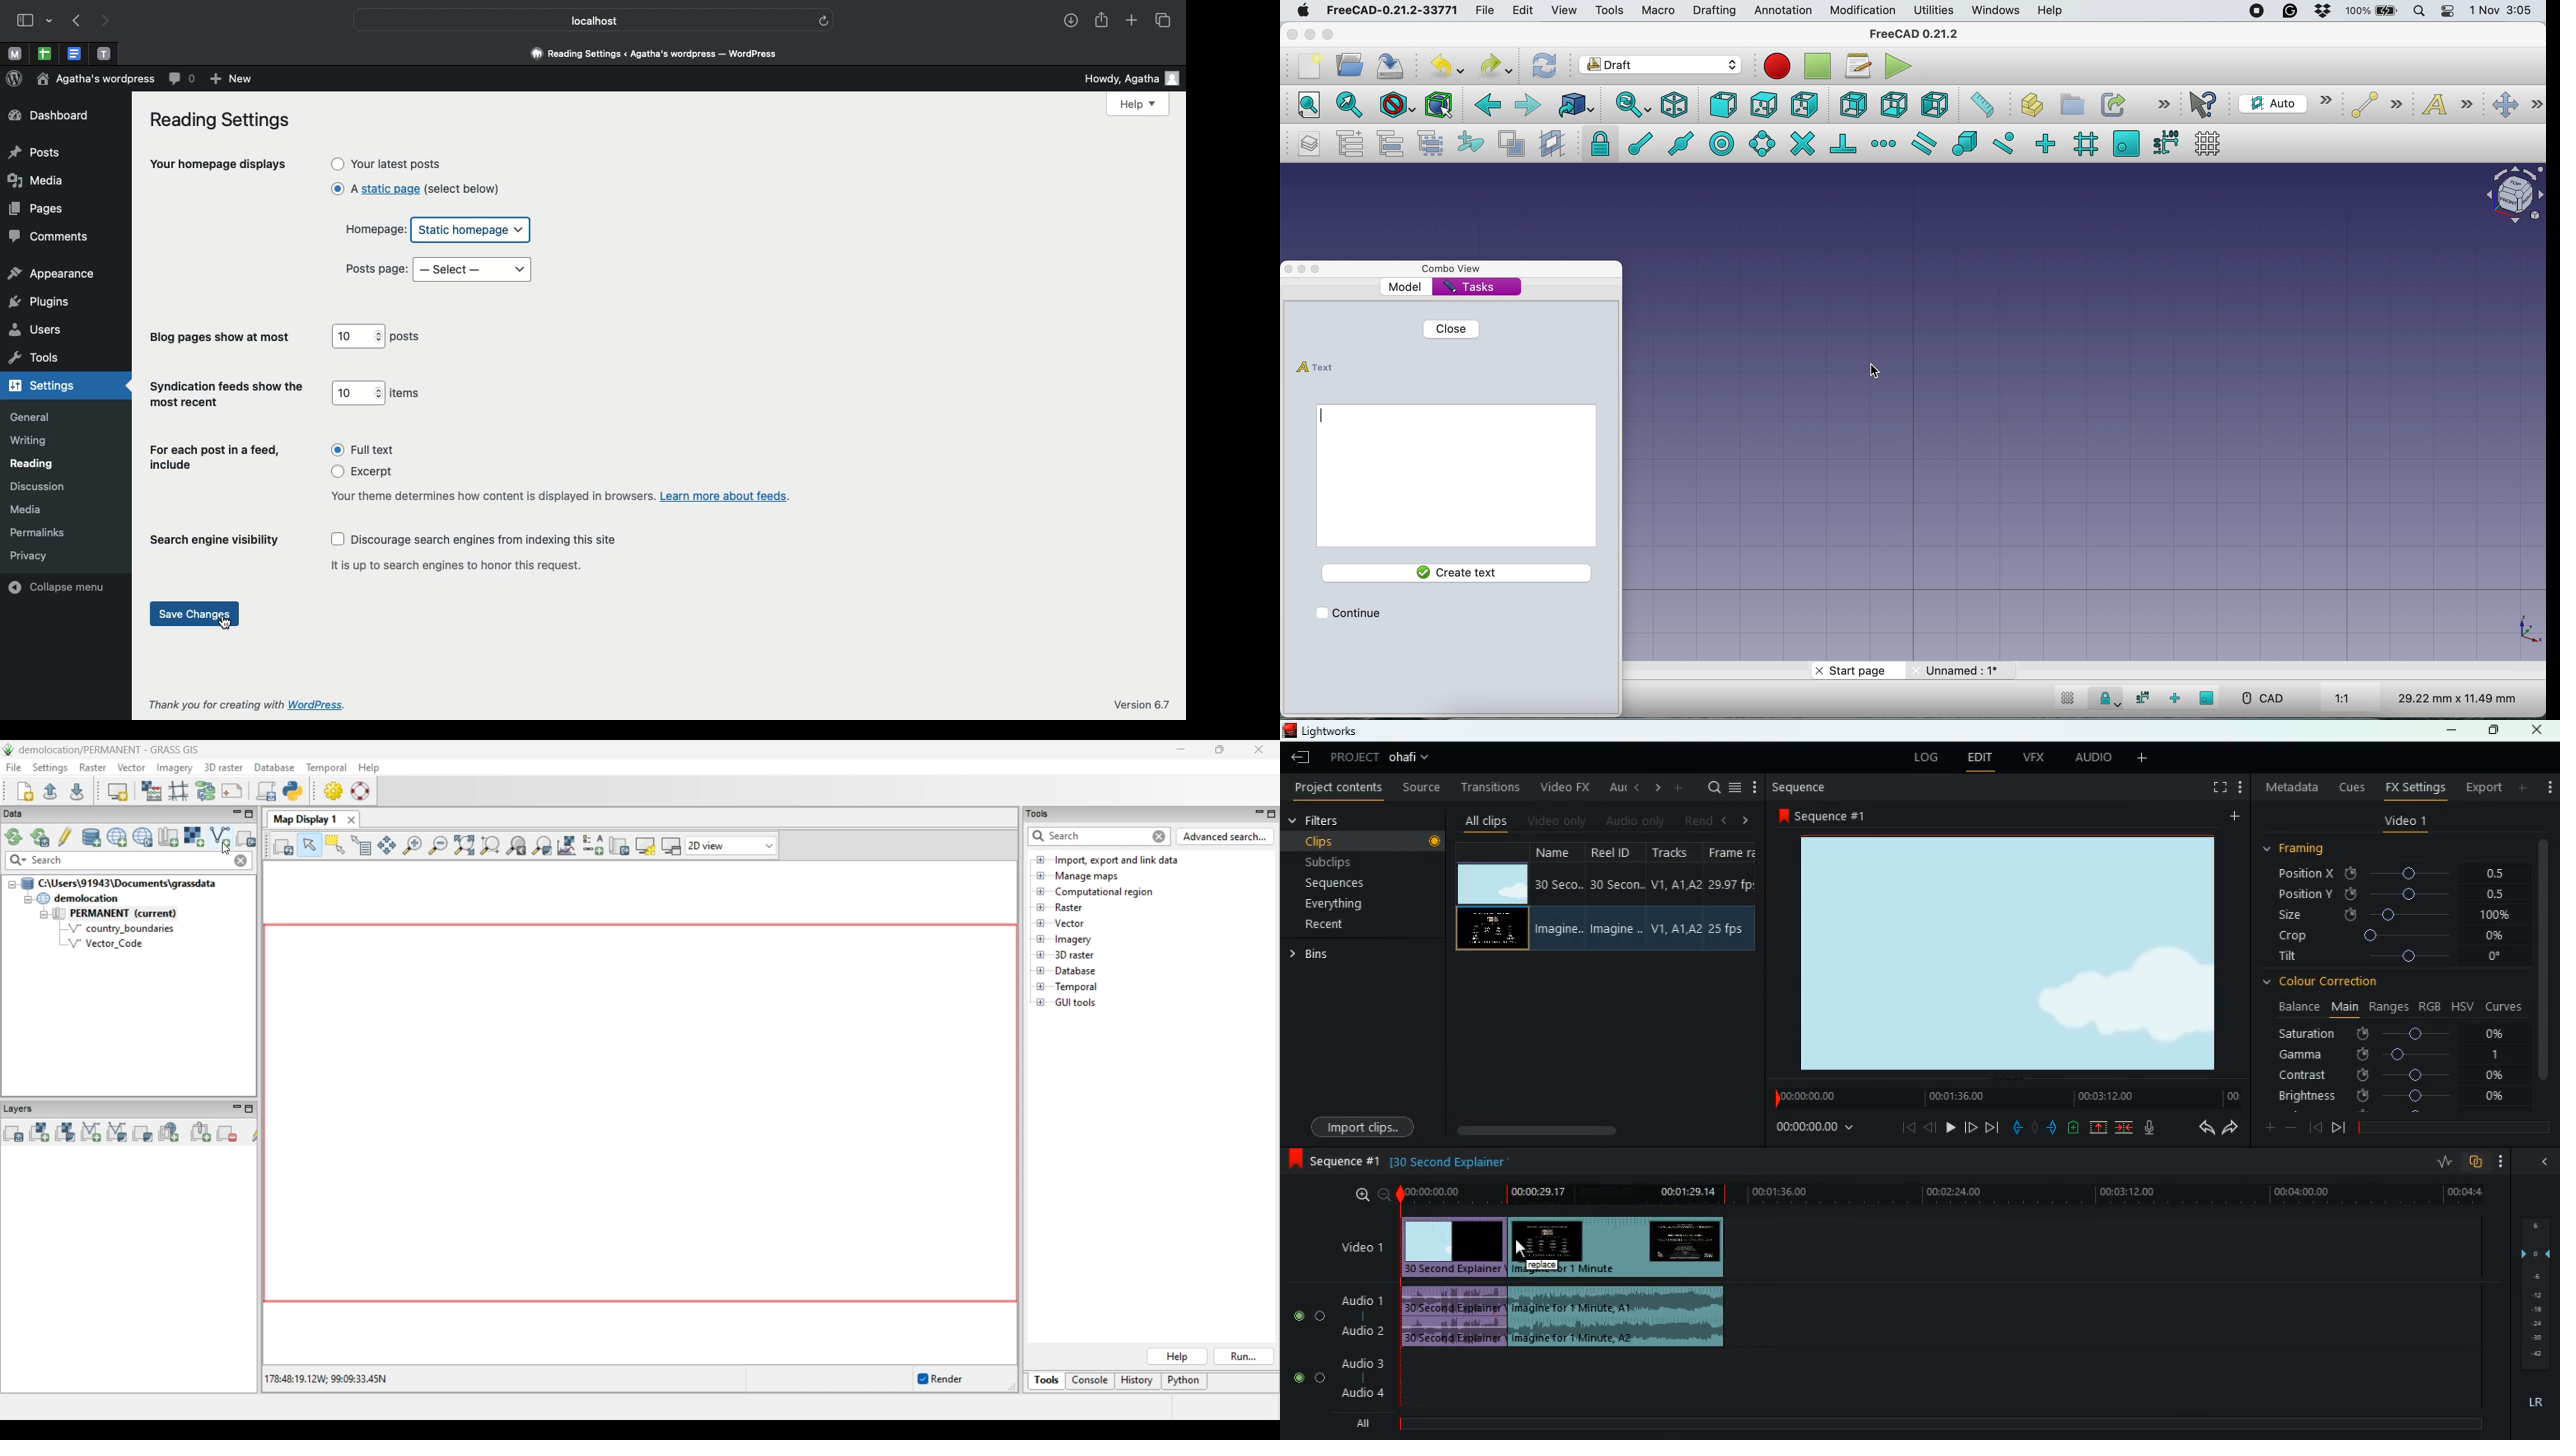 This screenshot has width=2576, height=1456. I want to click on redo, so click(1497, 65).